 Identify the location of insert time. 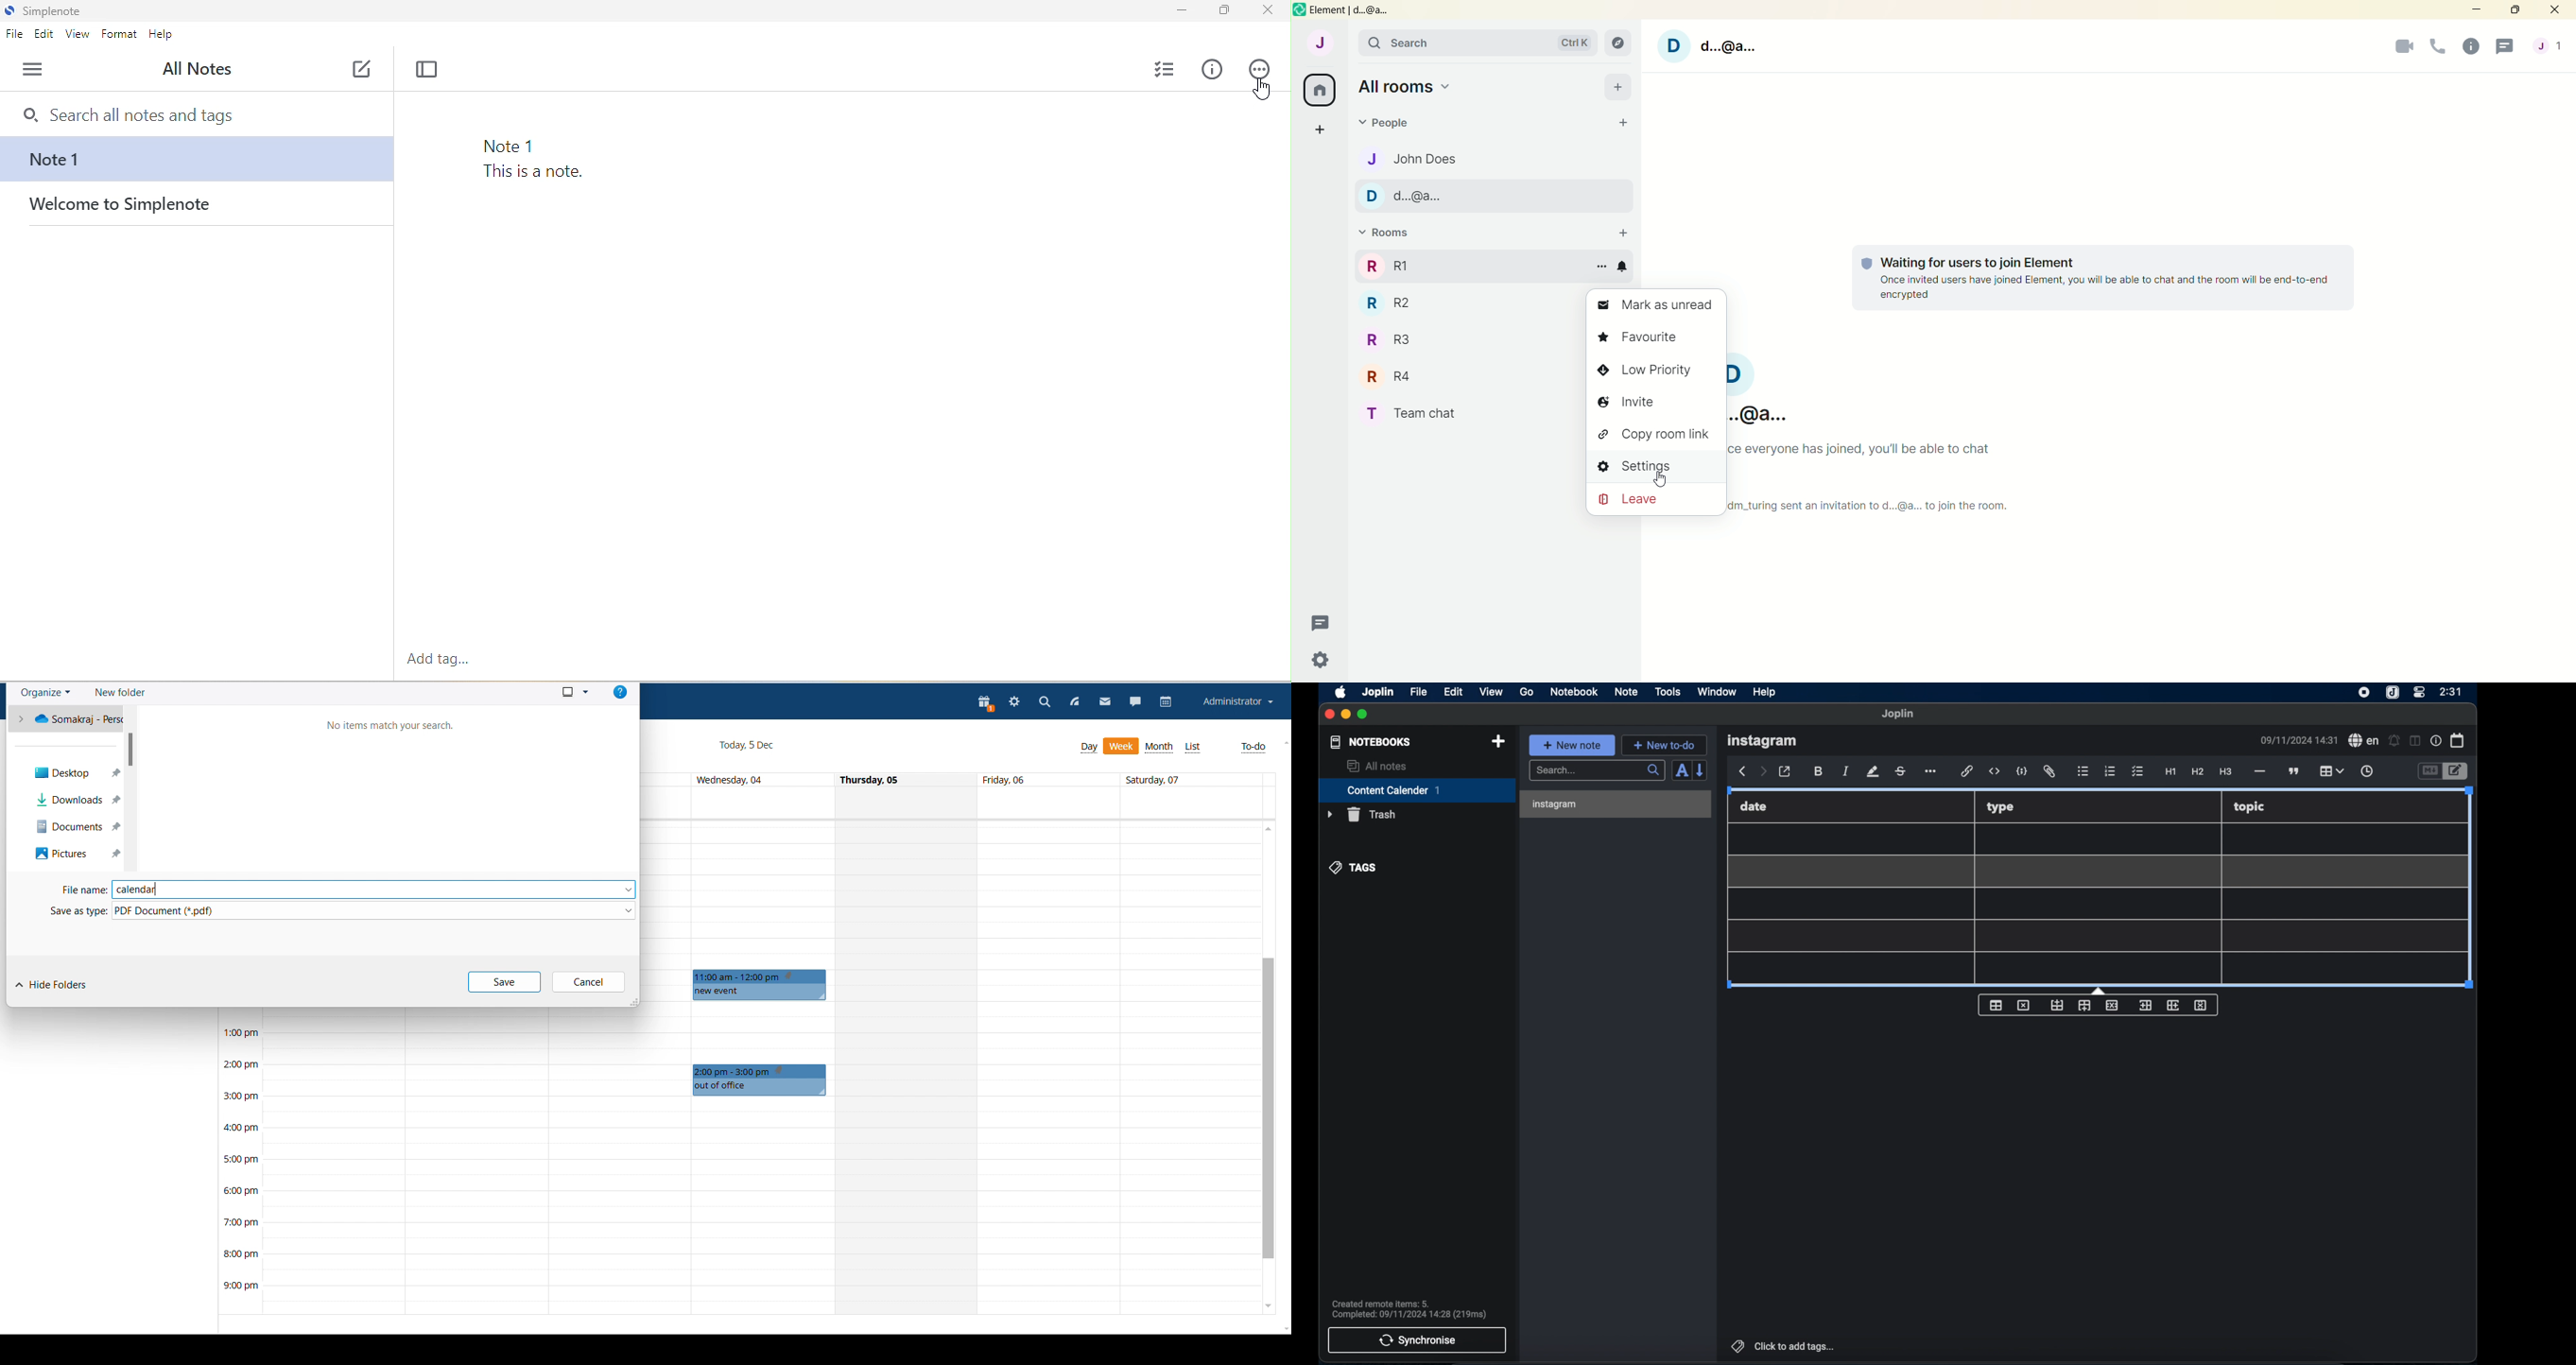
(2368, 771).